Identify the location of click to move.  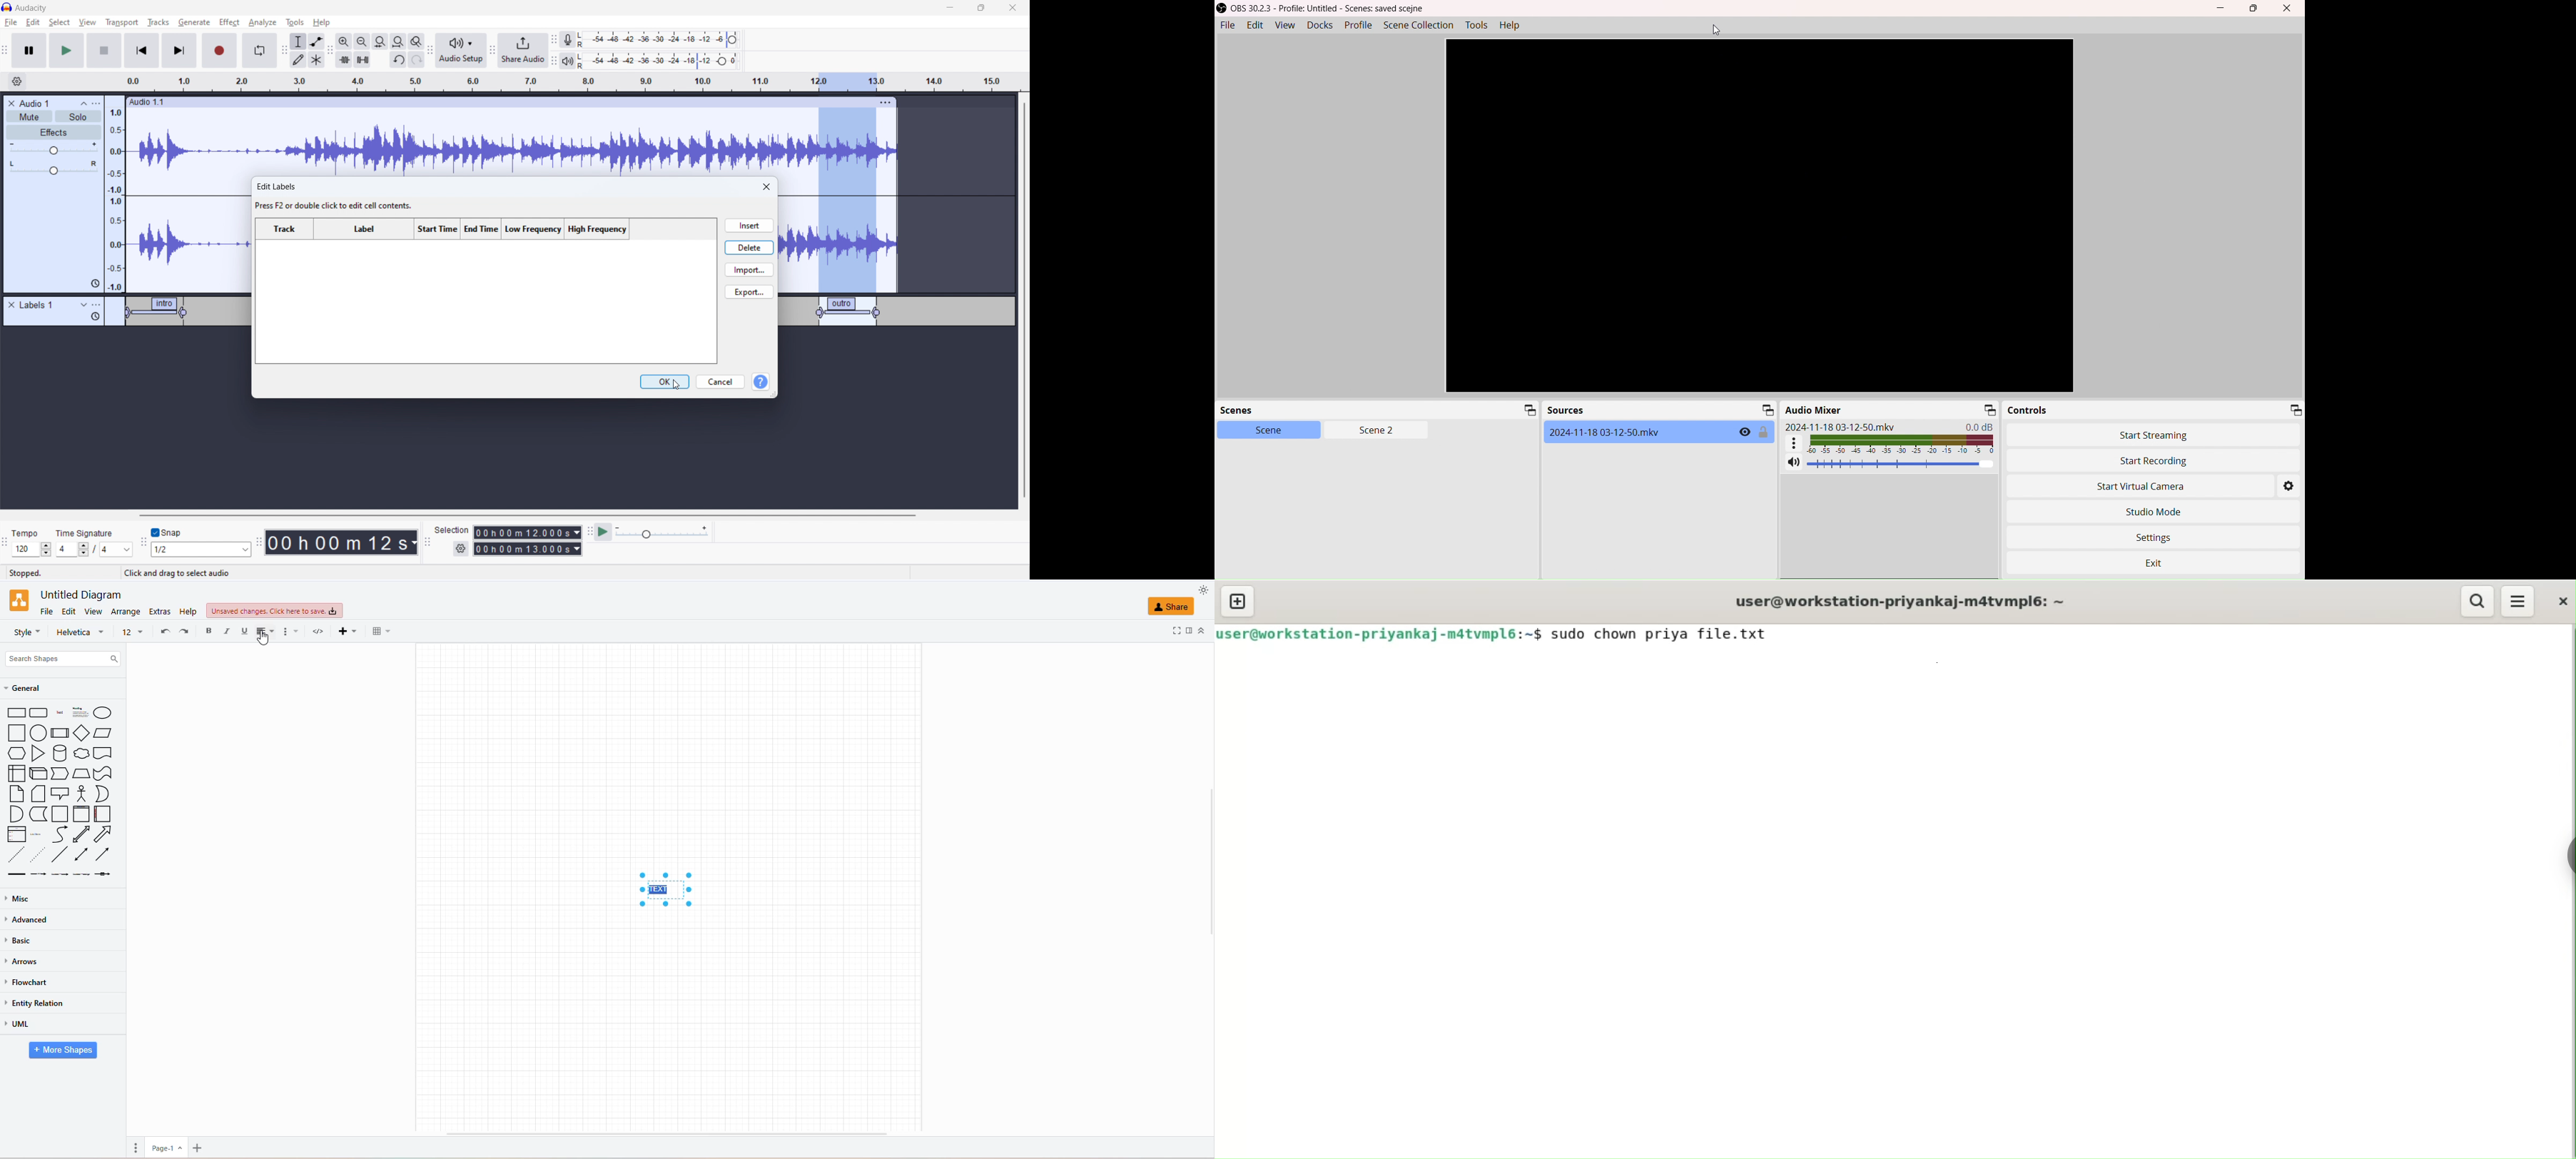
(501, 102).